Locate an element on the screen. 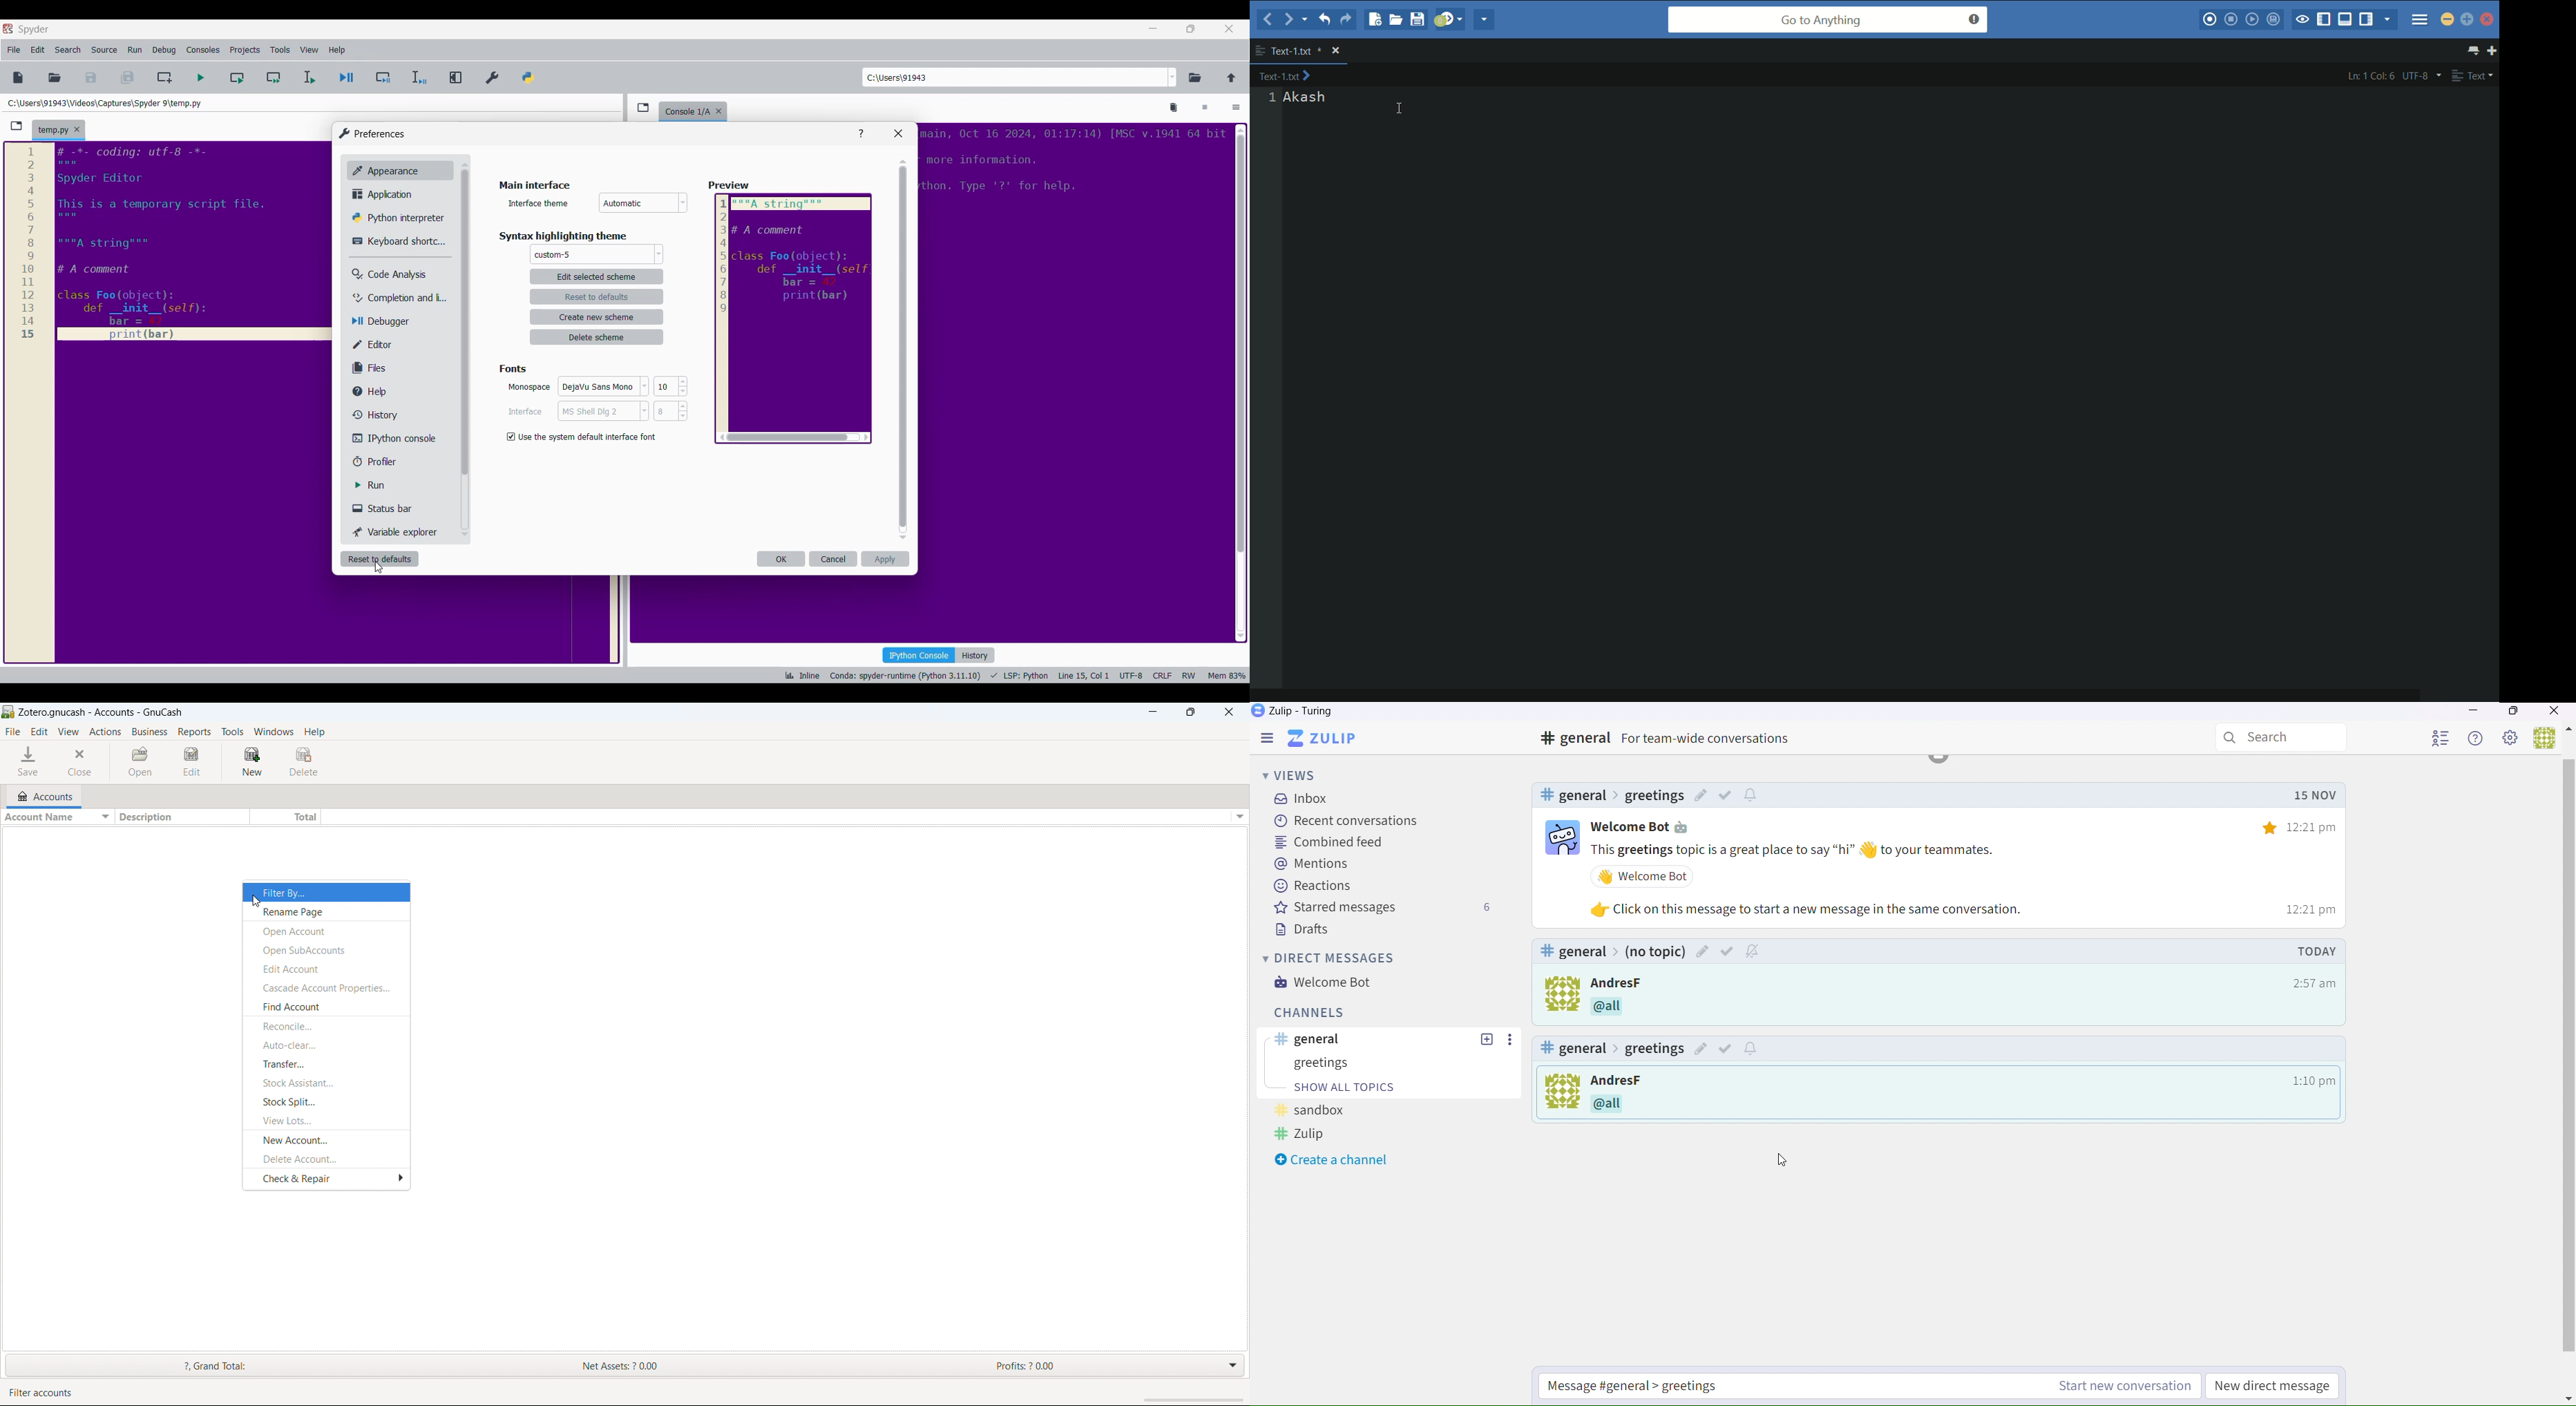 The height and width of the screenshot is (1428, 2576). Current tab is located at coordinates (53, 131).